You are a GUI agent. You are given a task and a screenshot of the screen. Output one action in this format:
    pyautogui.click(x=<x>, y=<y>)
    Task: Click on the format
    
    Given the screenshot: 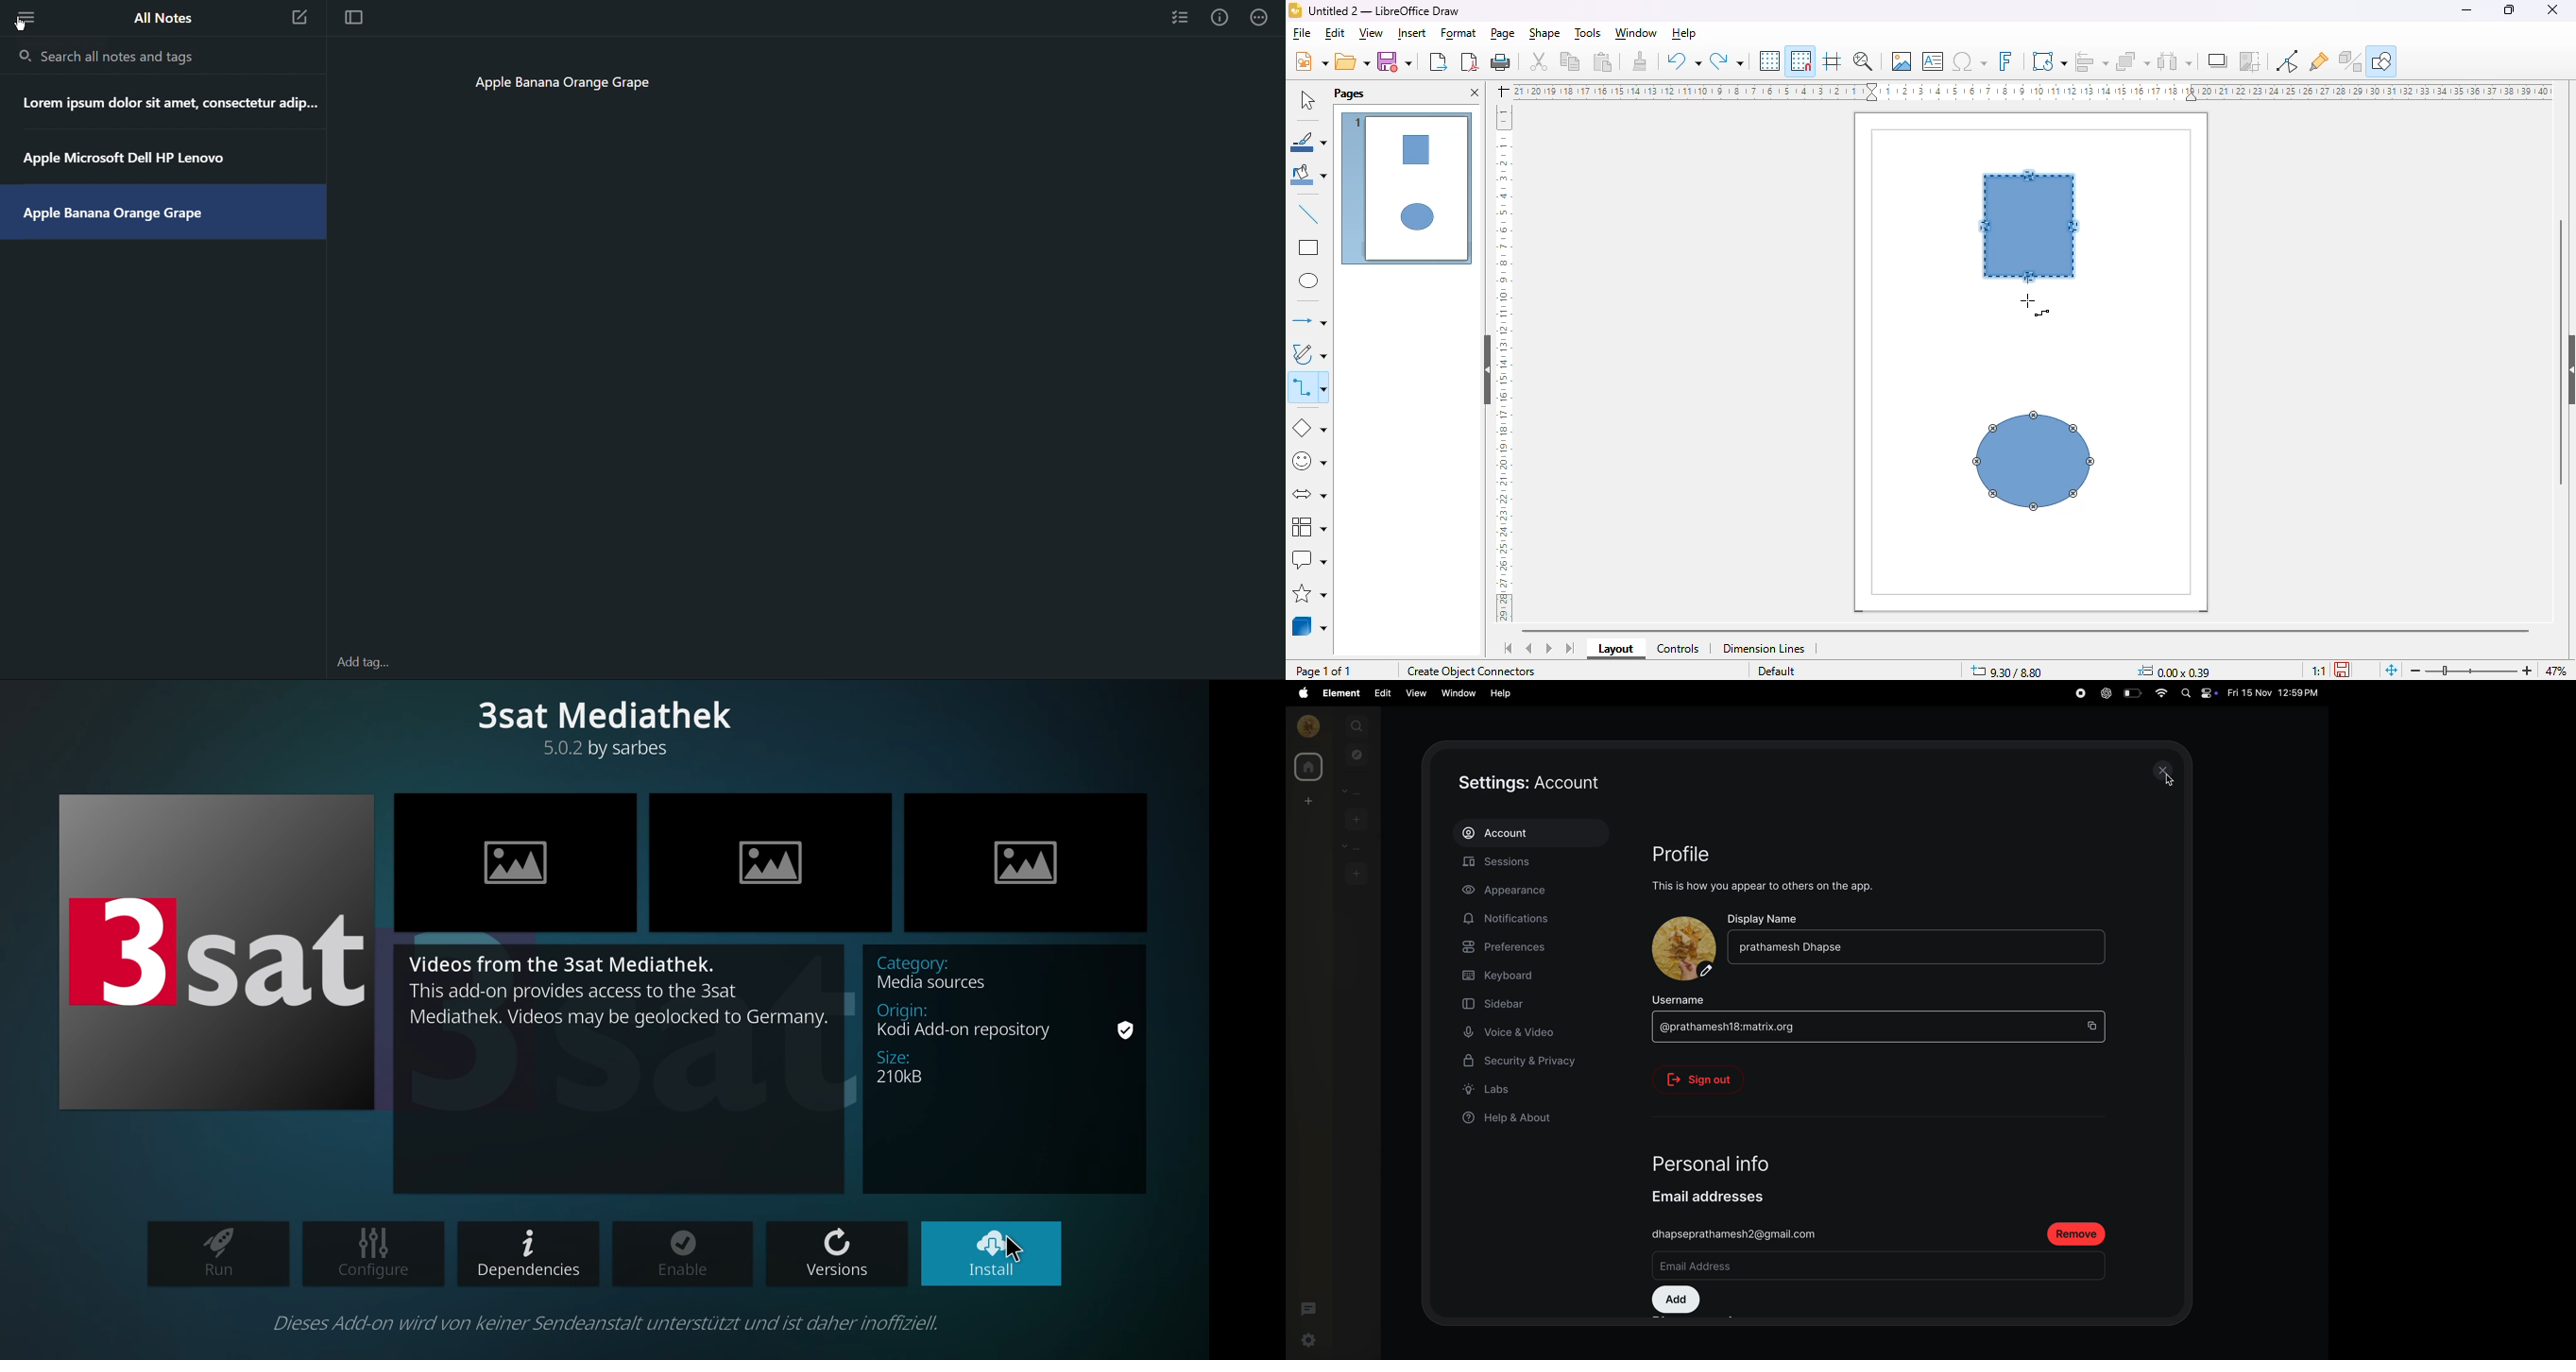 What is the action you would take?
    pyautogui.click(x=1459, y=33)
    